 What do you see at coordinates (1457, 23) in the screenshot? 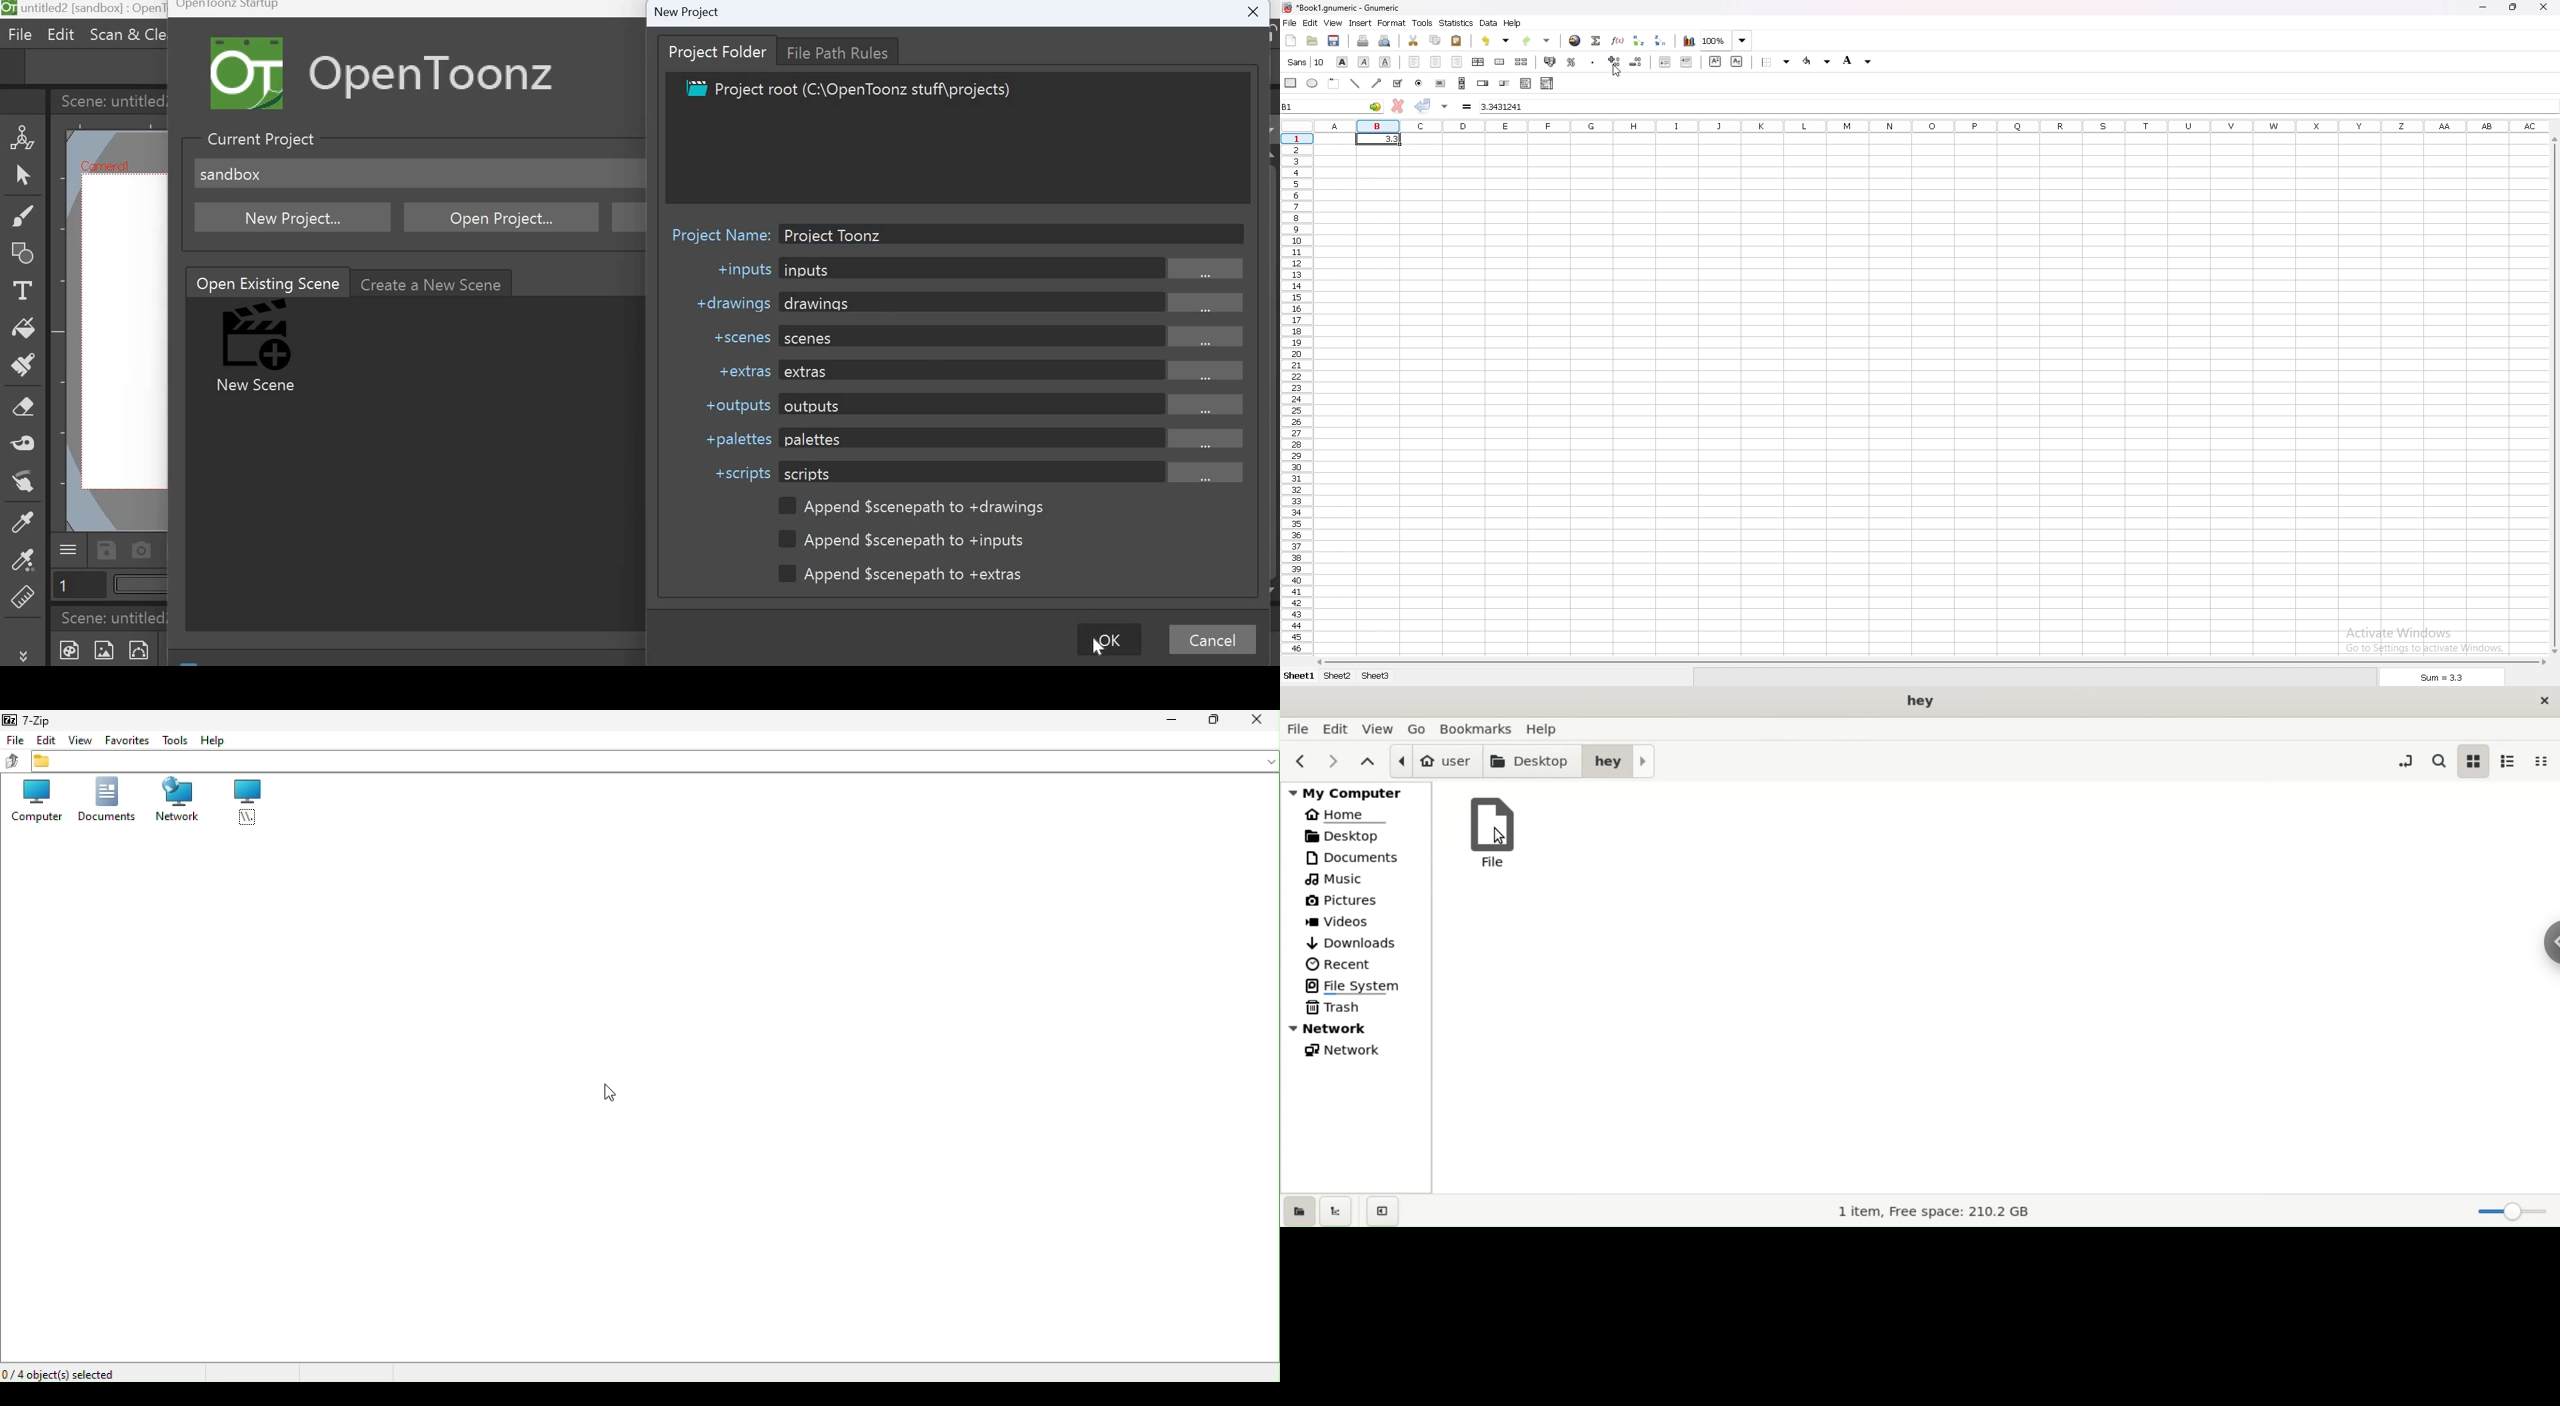
I see `statistics` at bounding box center [1457, 23].